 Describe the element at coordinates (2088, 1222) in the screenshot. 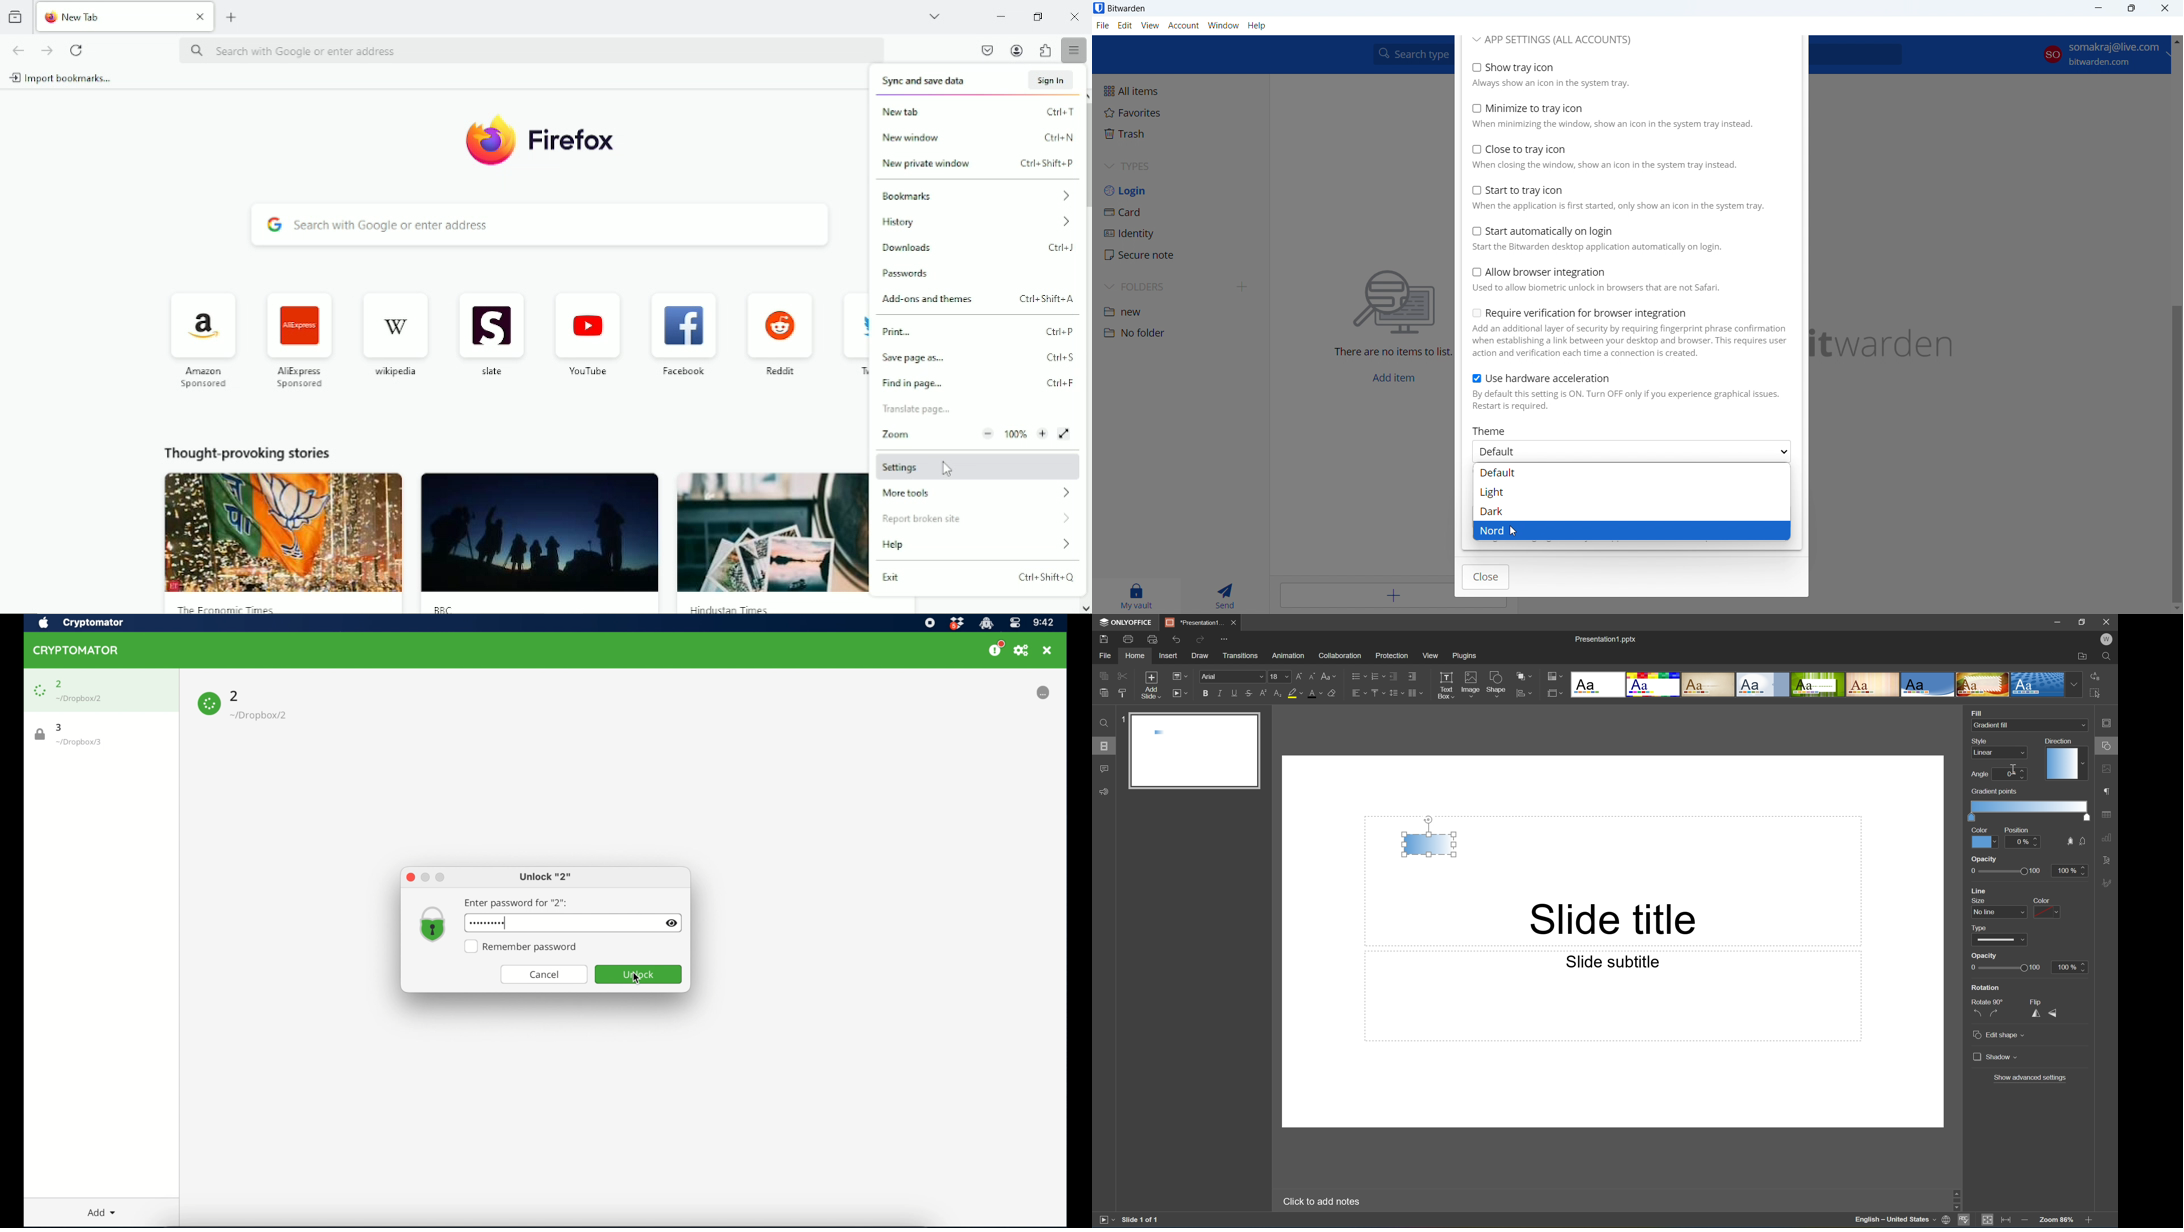

I see `Zoom In` at that location.